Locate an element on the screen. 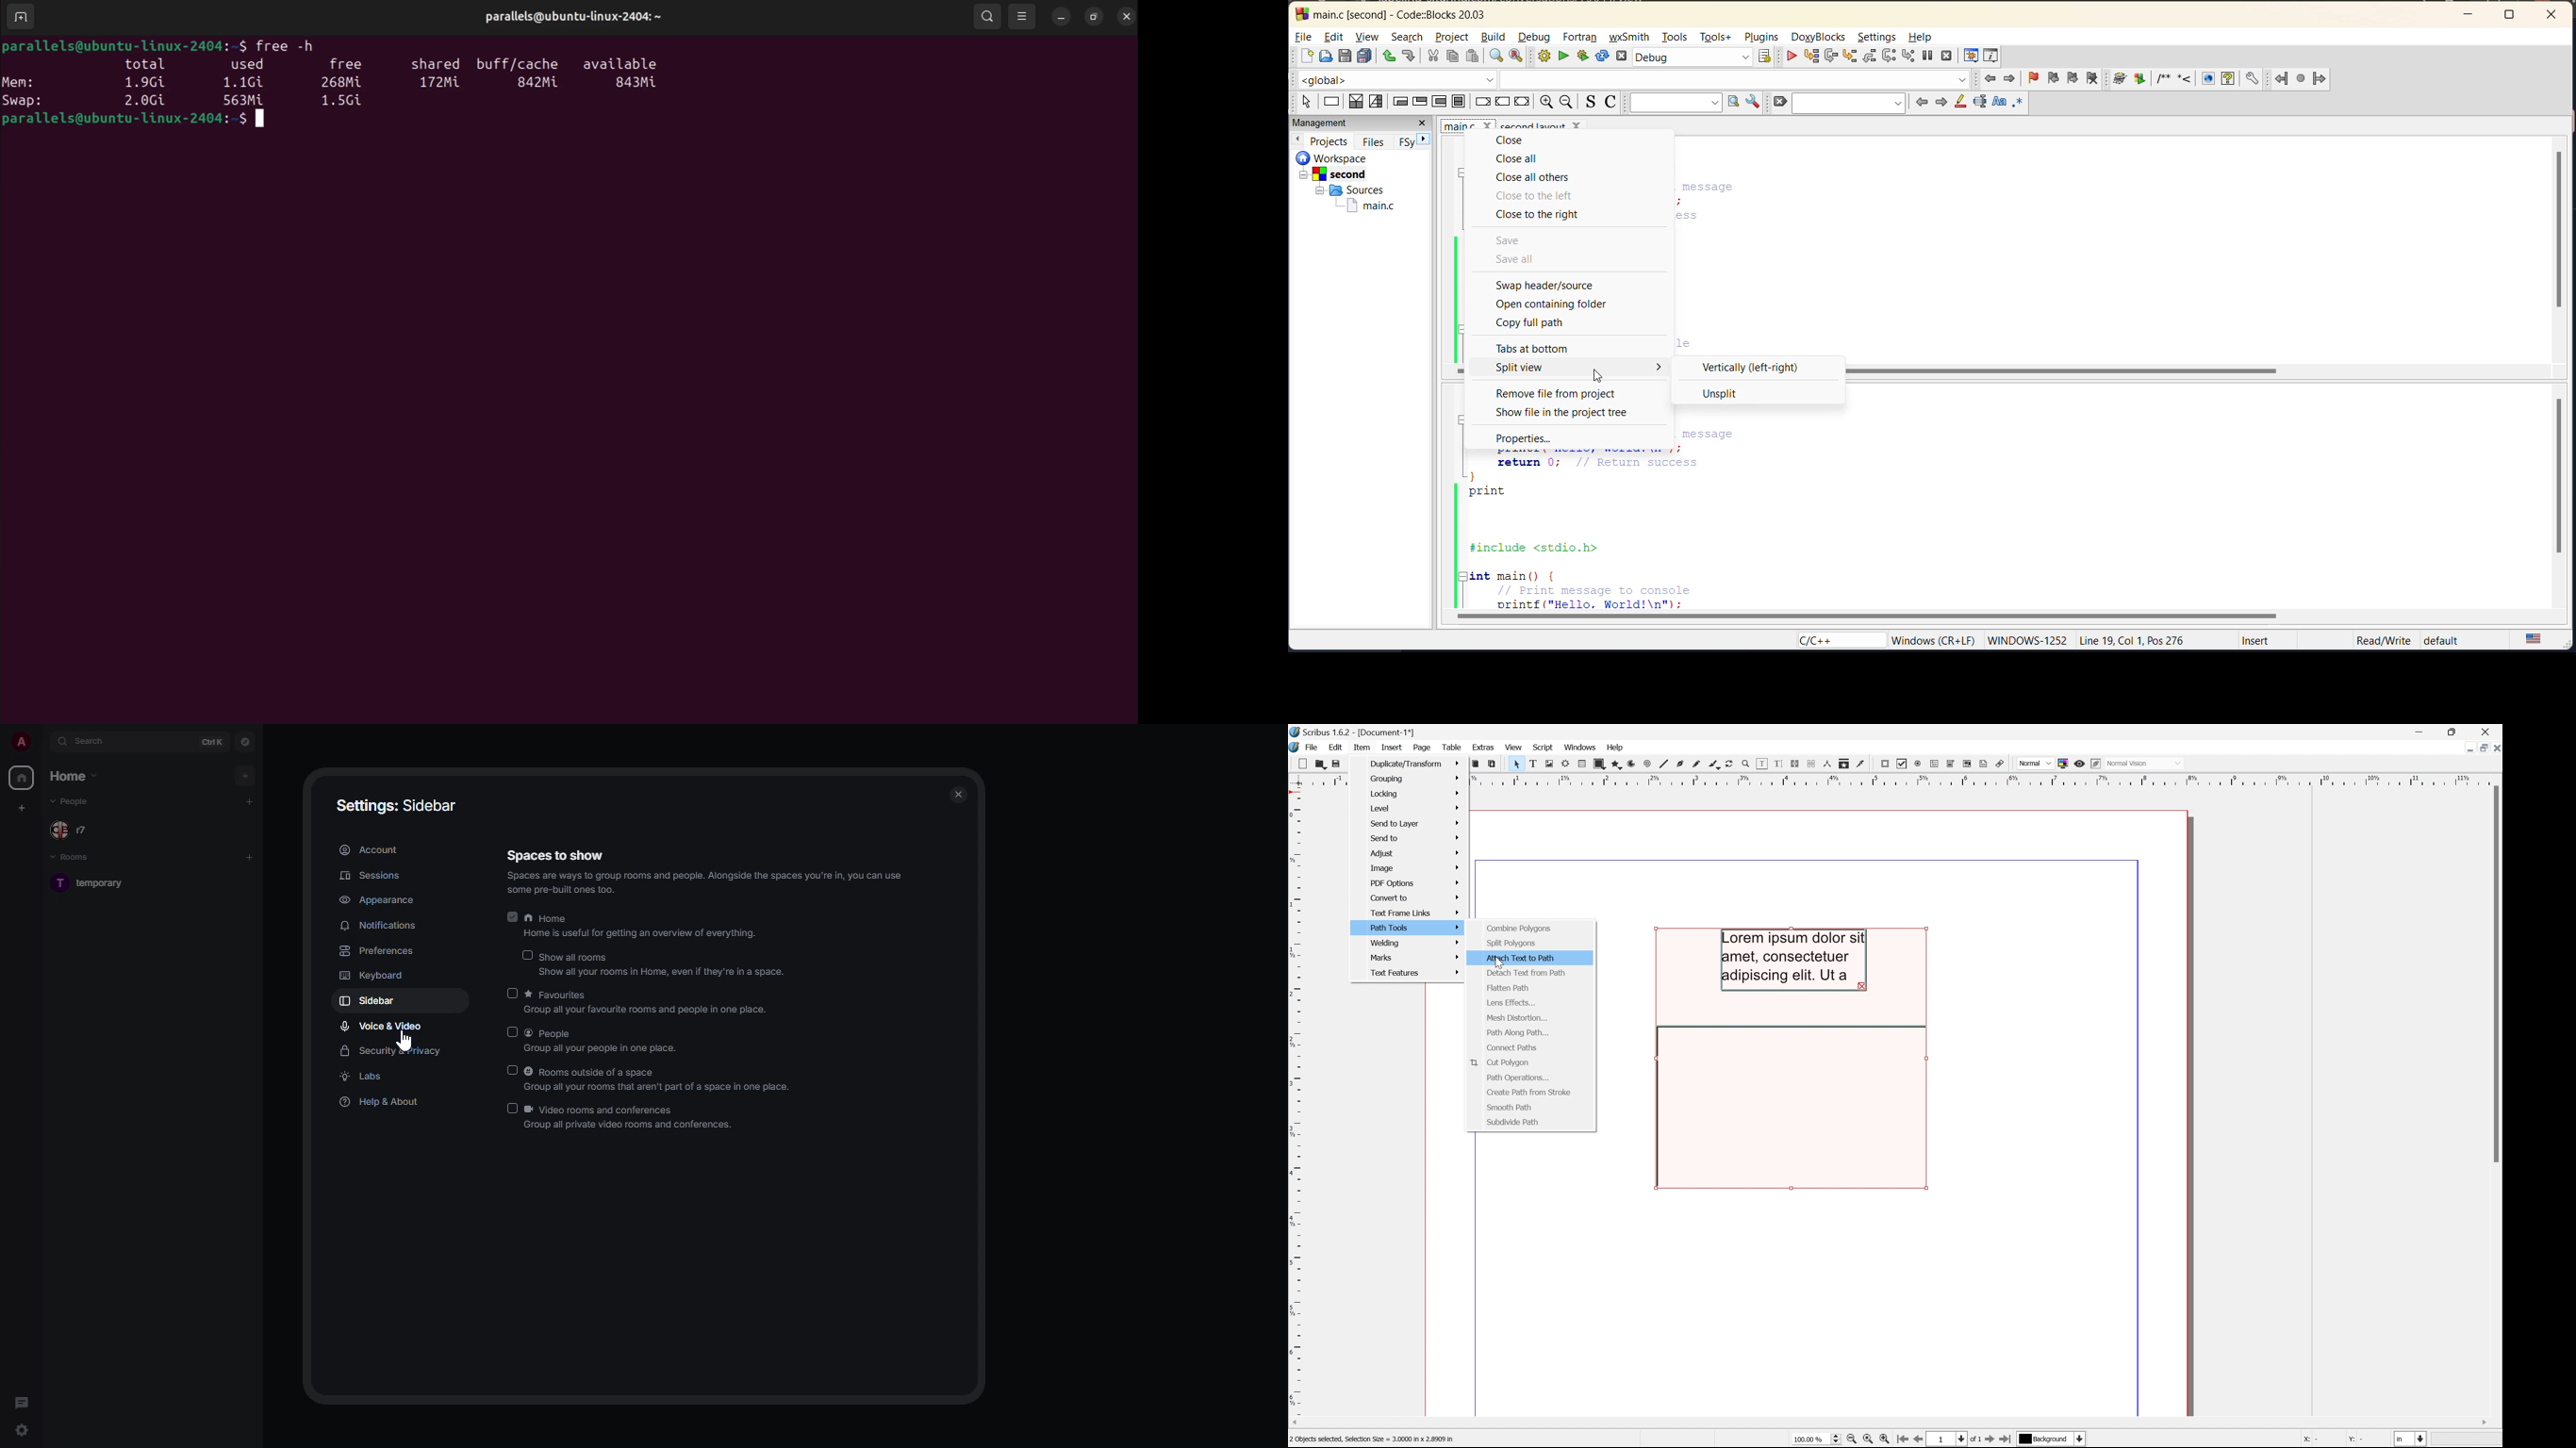 This screenshot has width=2576, height=1456. selection is located at coordinates (1375, 101).